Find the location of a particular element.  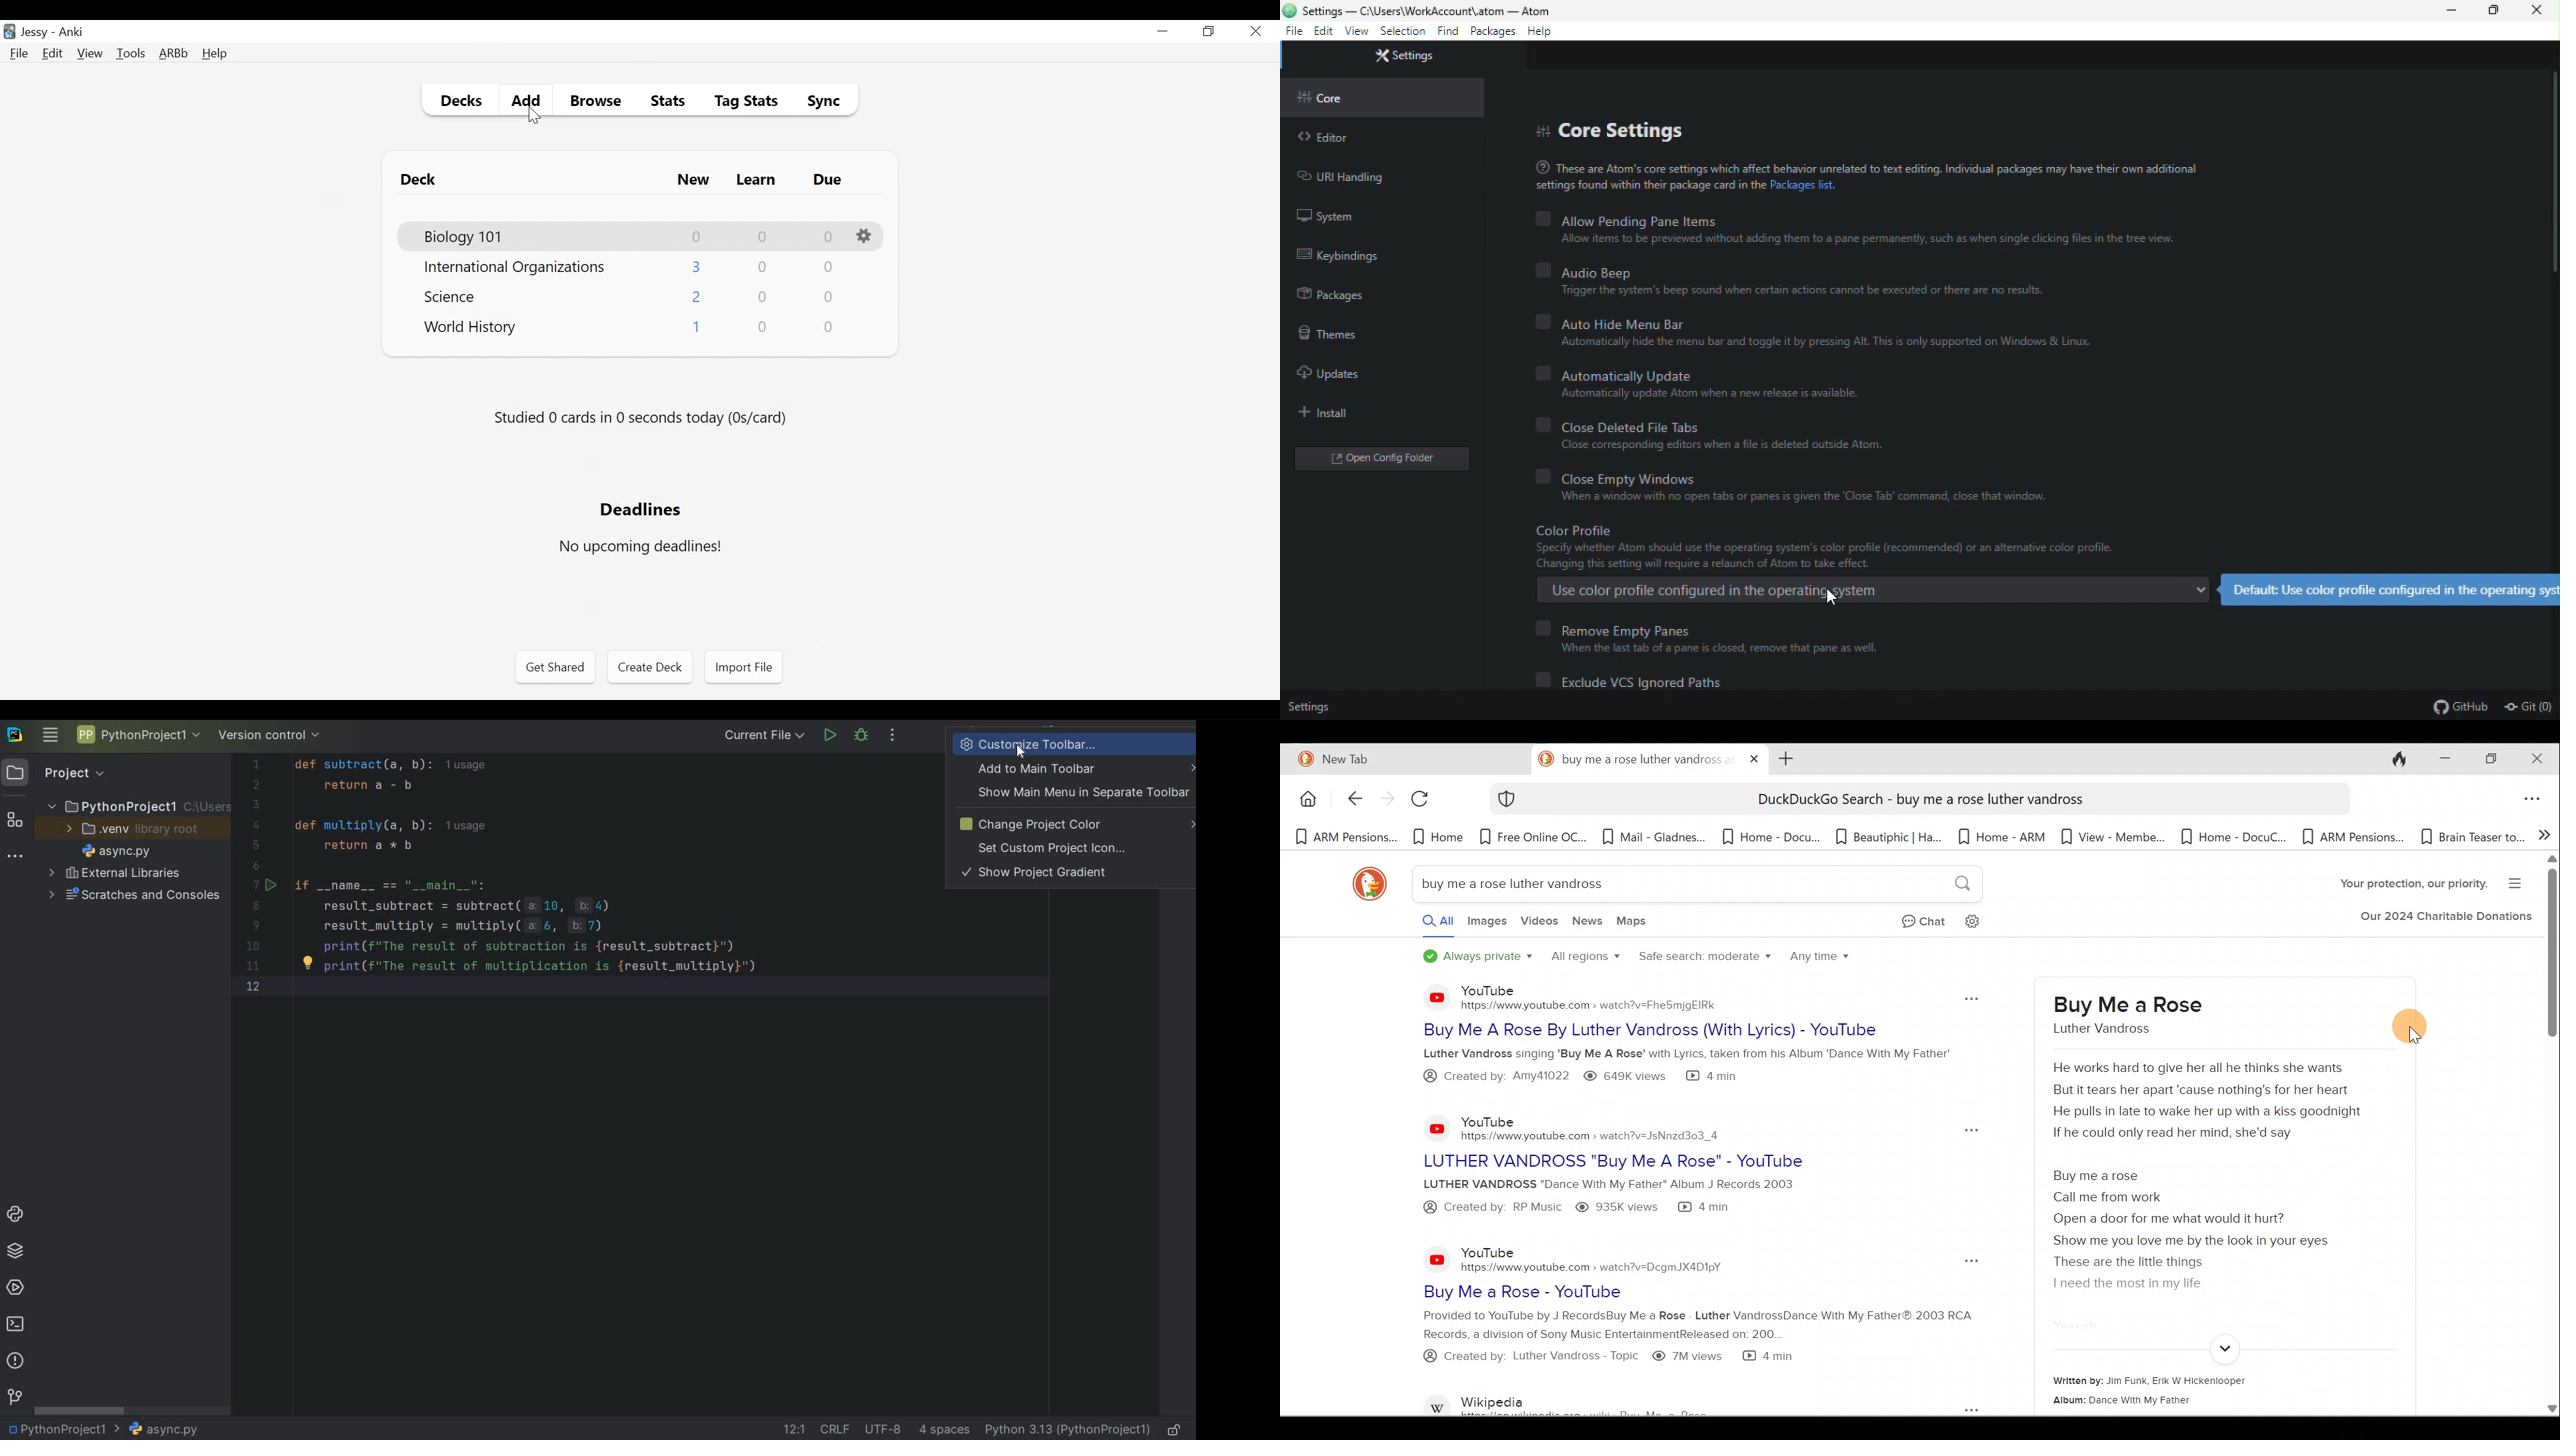

FILE NAME is located at coordinates (163, 1430).